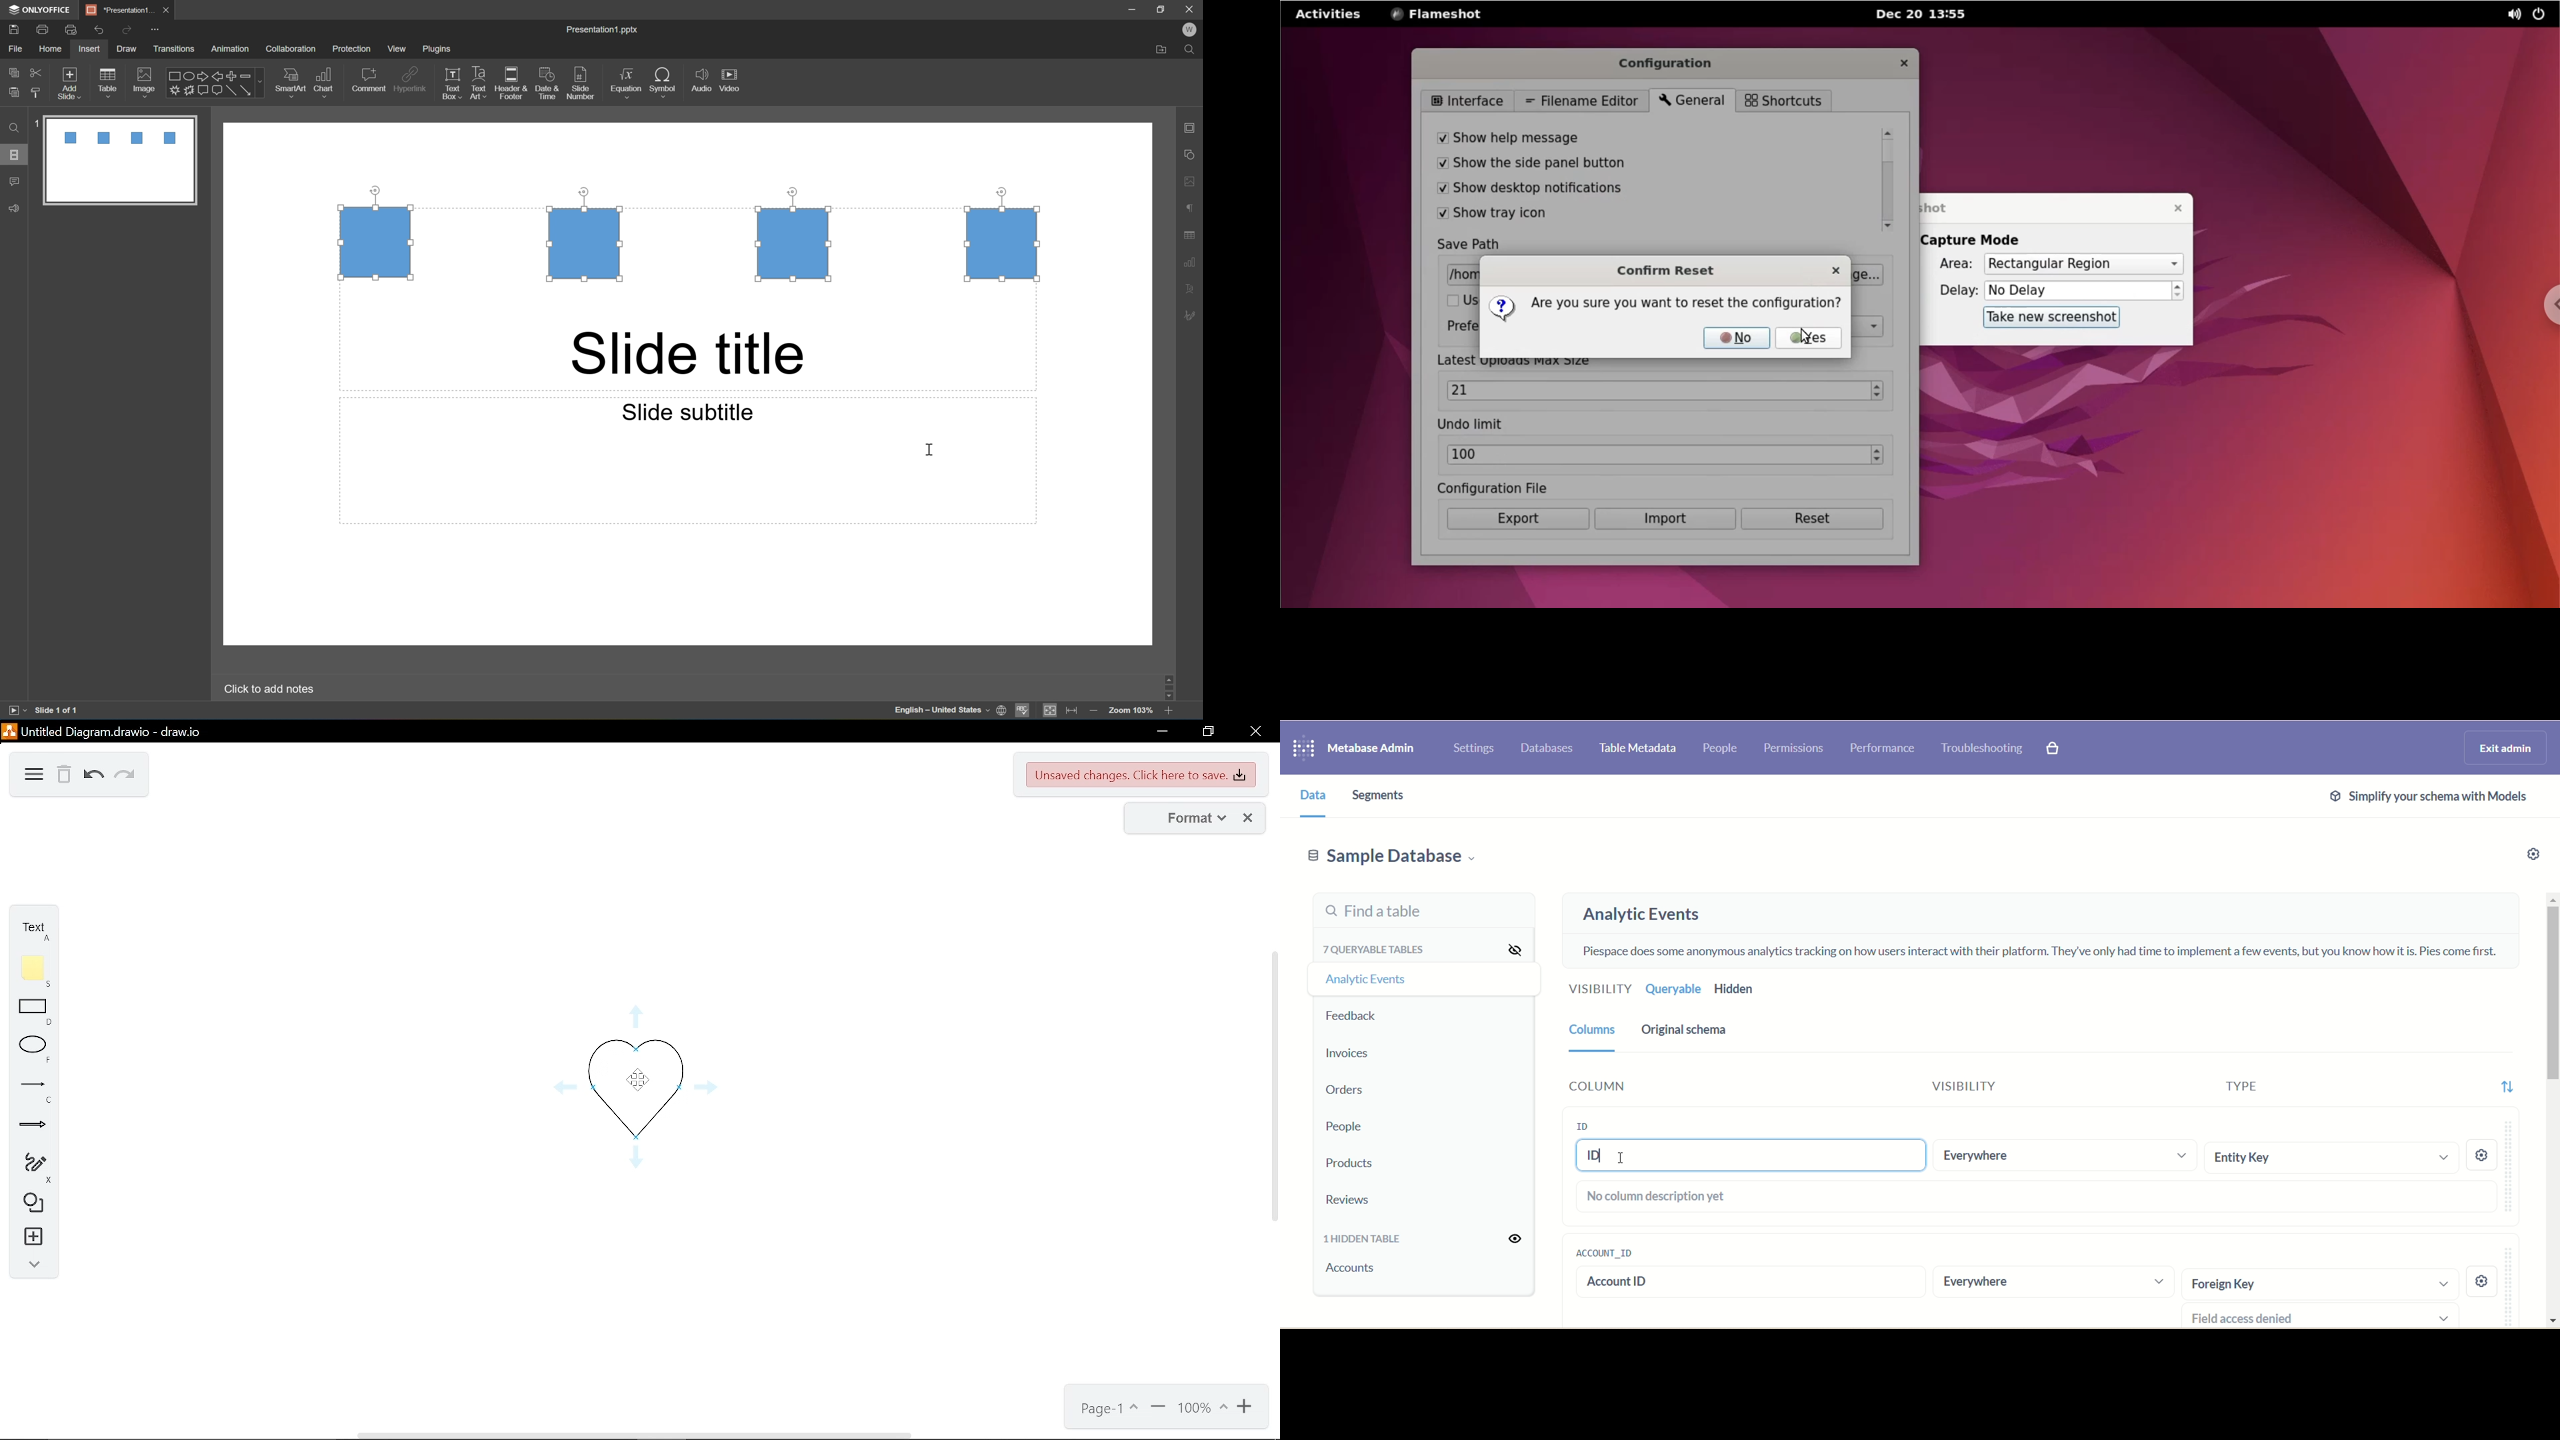 The height and width of the screenshot is (1456, 2576). What do you see at coordinates (1309, 795) in the screenshot?
I see `Data` at bounding box center [1309, 795].